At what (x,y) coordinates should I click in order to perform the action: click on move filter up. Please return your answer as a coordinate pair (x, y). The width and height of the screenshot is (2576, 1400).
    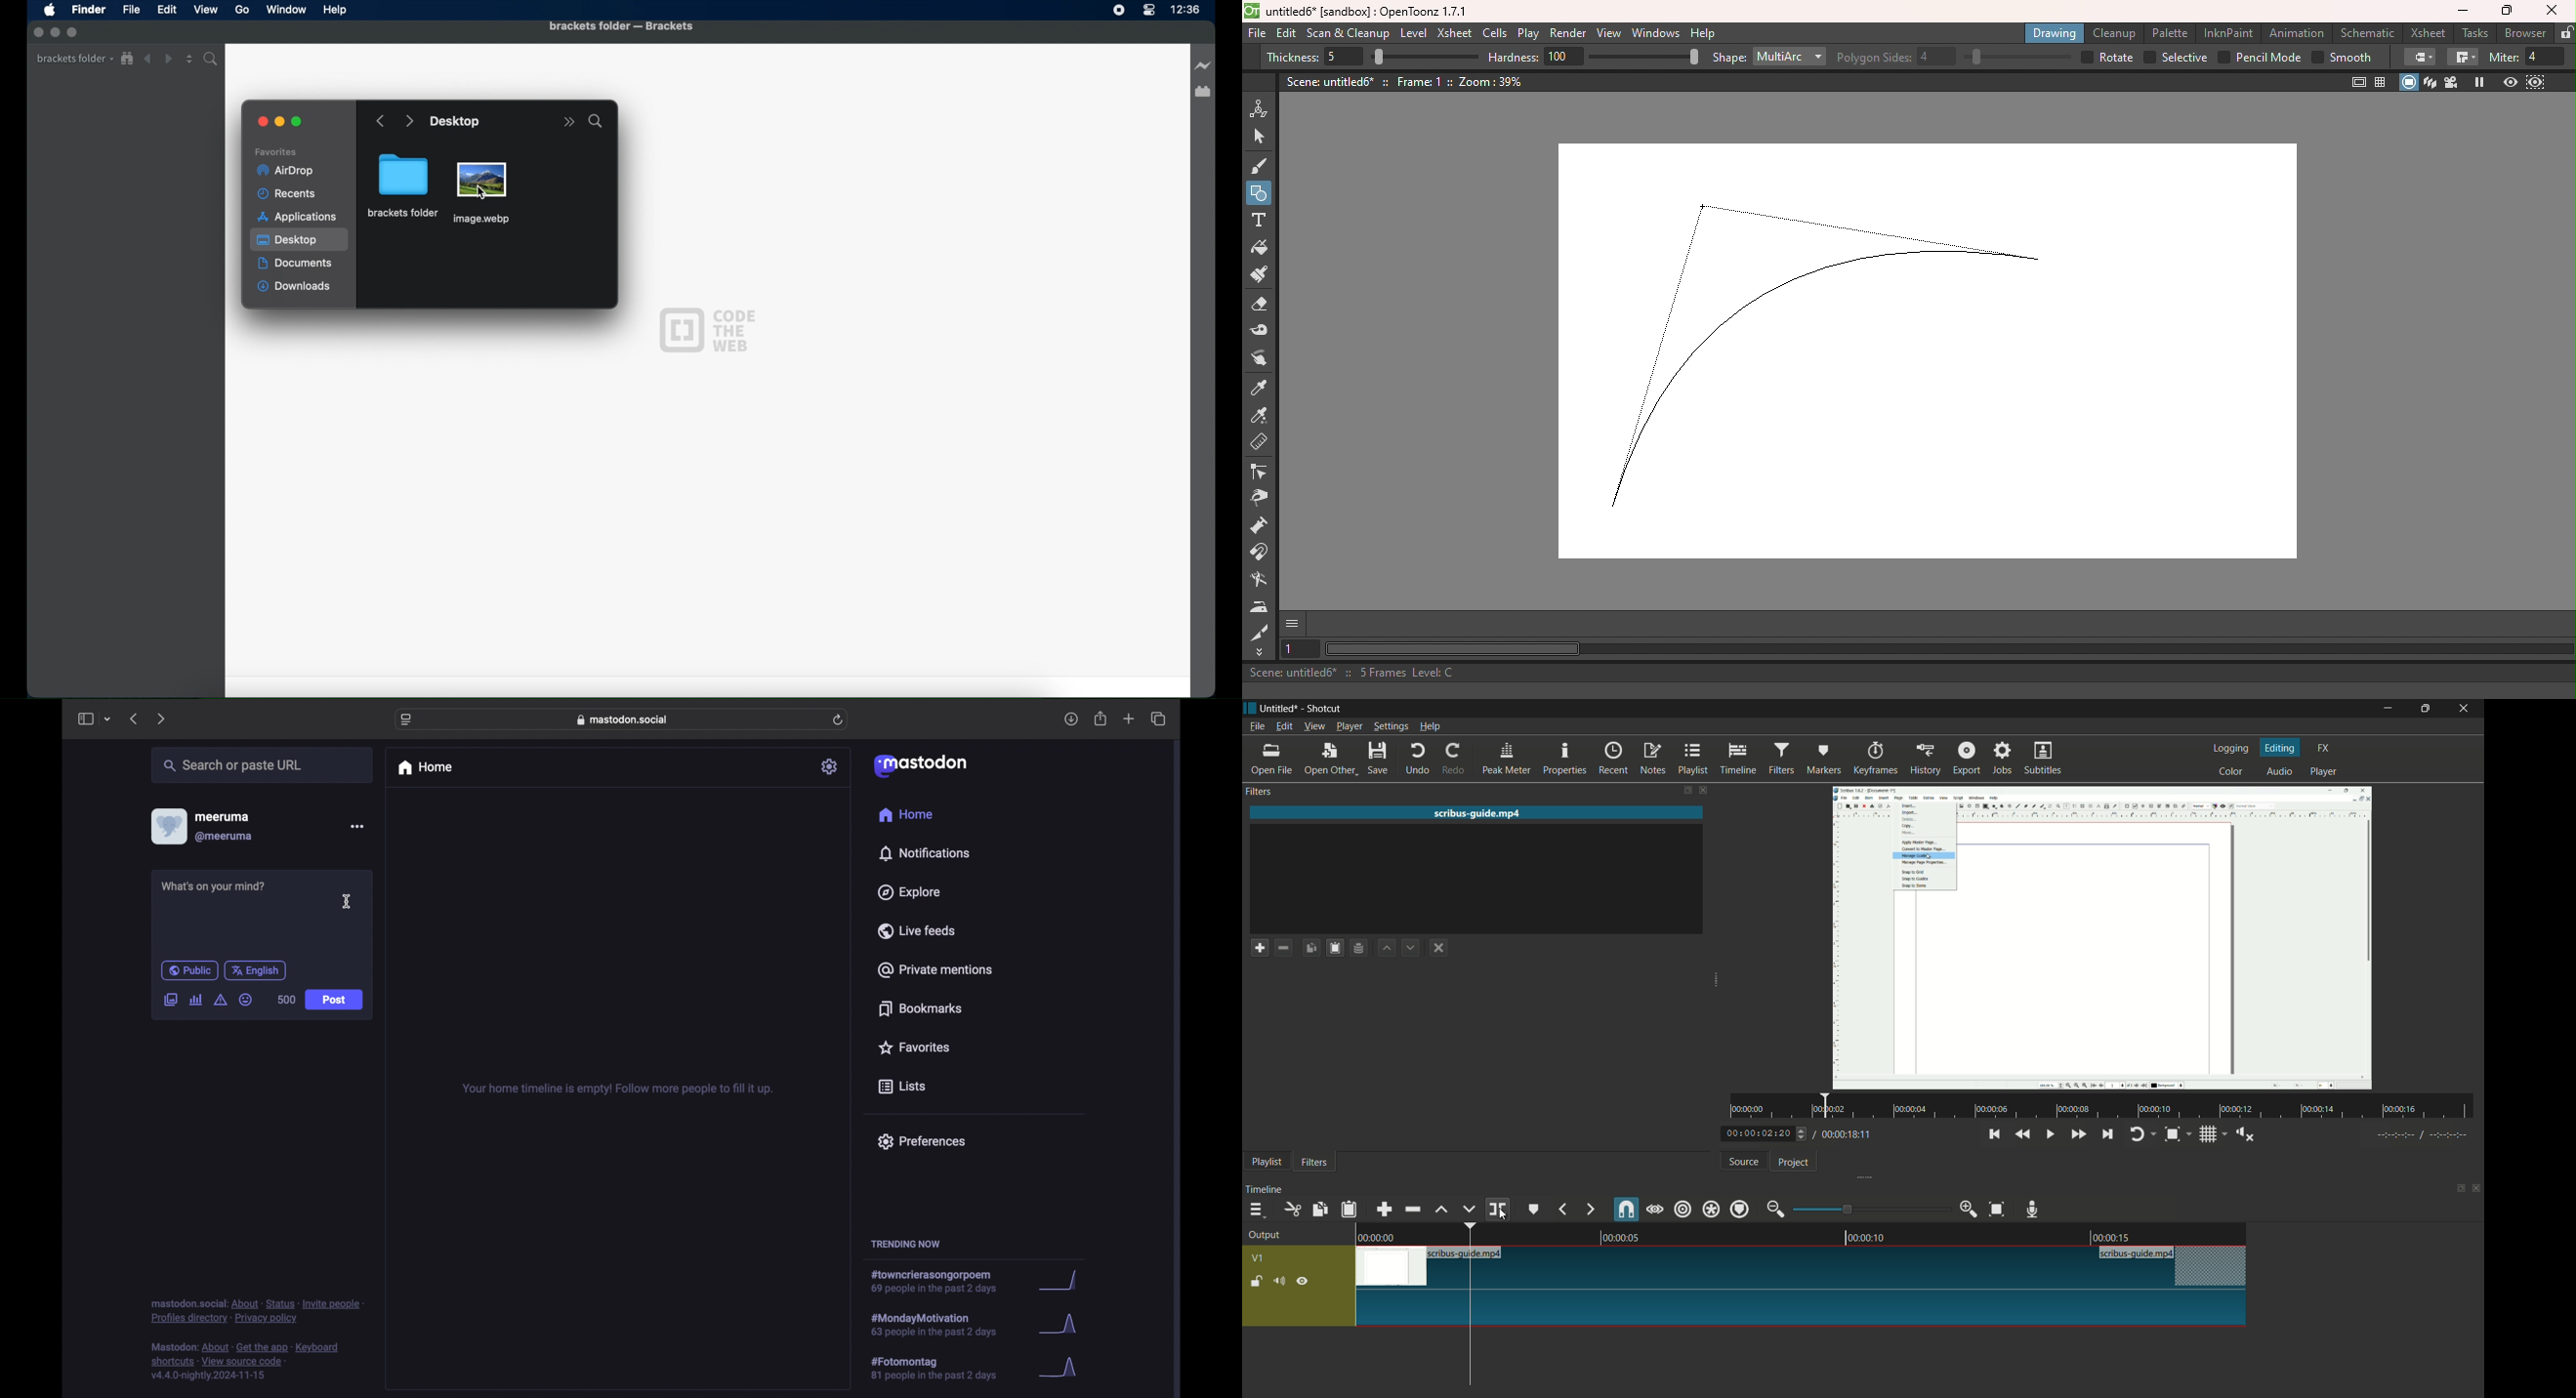
    Looking at the image, I should click on (1385, 948).